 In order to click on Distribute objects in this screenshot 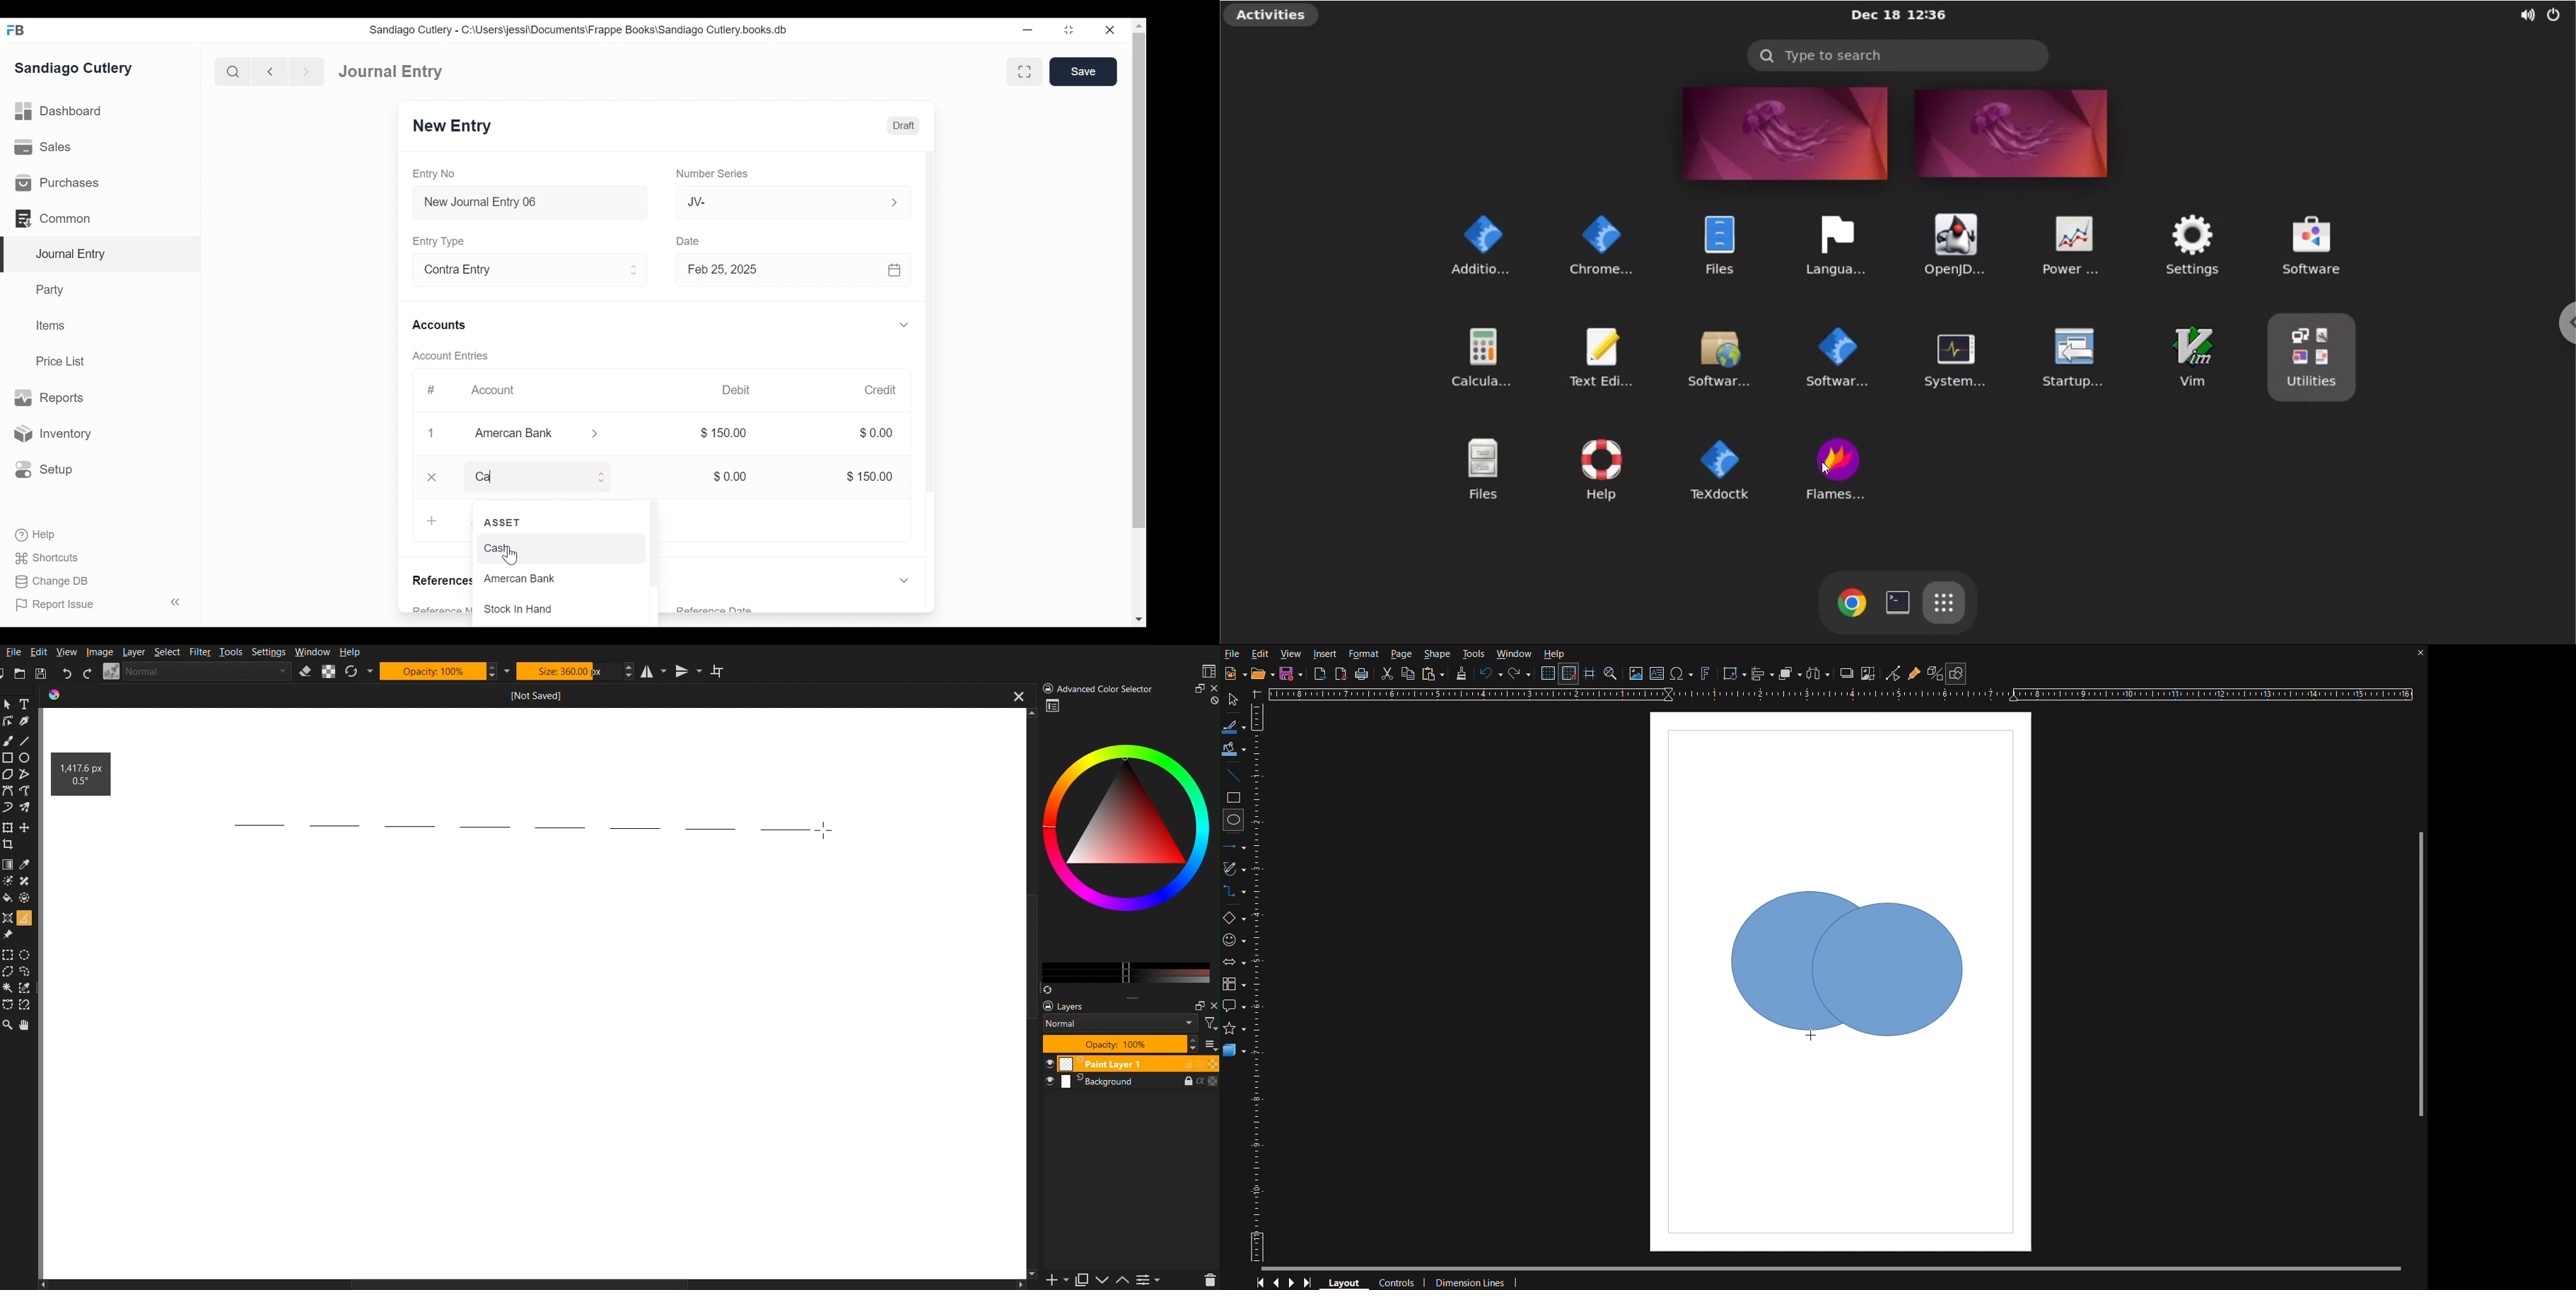, I will do `click(1822, 675)`.